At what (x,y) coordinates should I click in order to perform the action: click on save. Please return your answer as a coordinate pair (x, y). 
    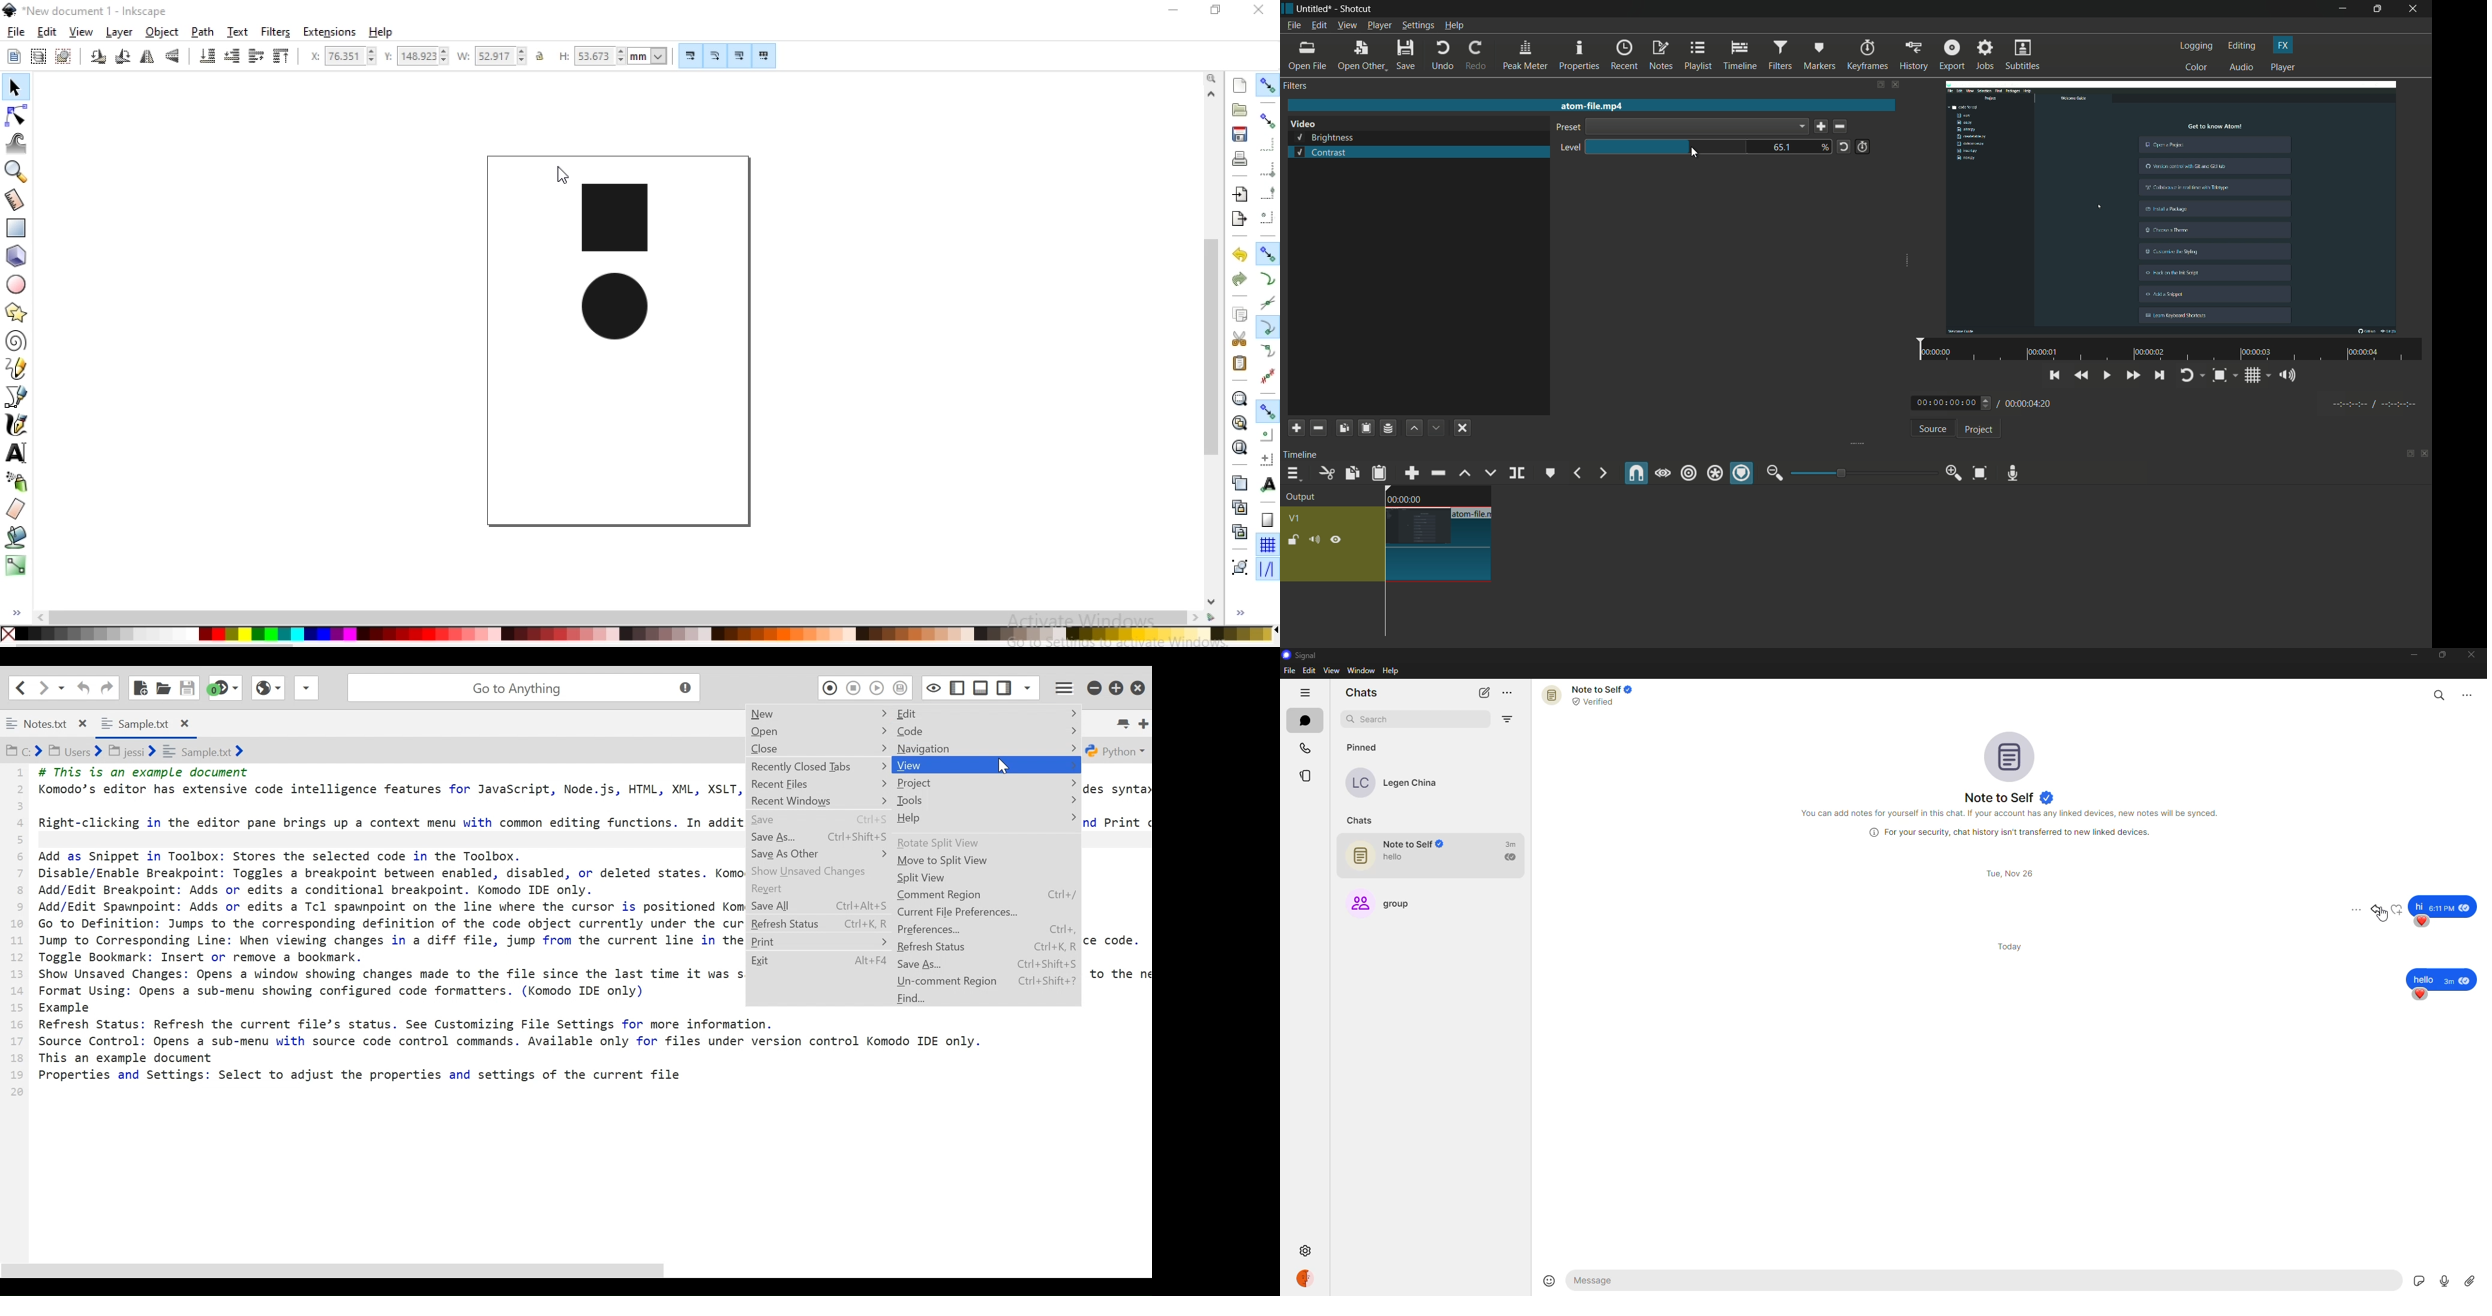
    Looking at the image, I should click on (1407, 56).